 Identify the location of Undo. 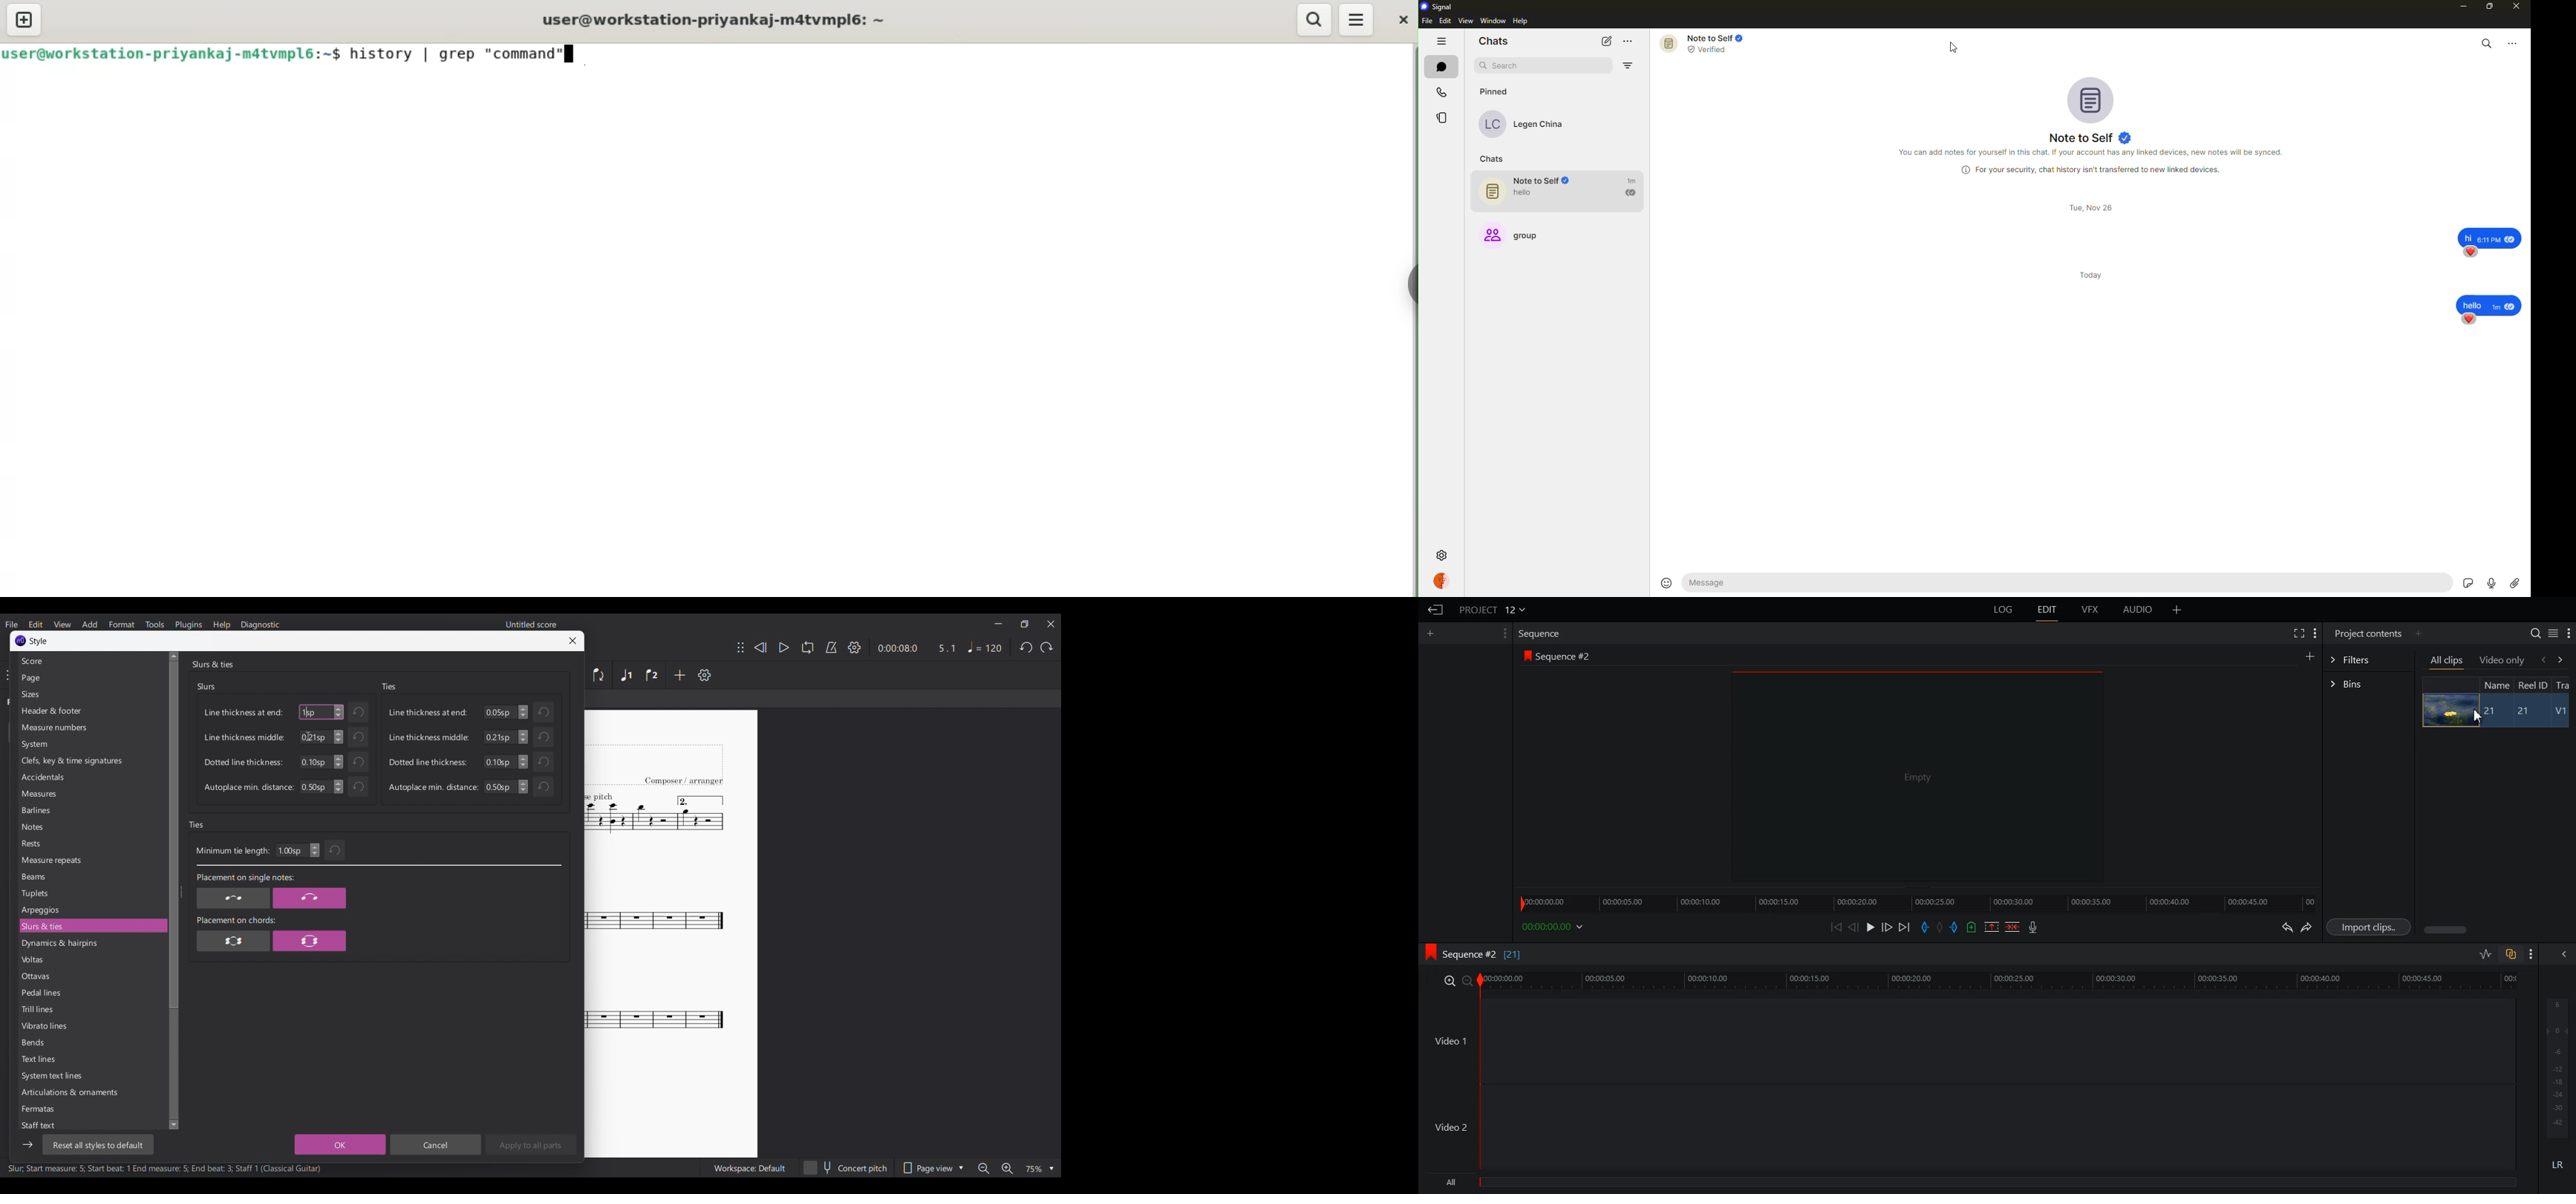
(543, 736).